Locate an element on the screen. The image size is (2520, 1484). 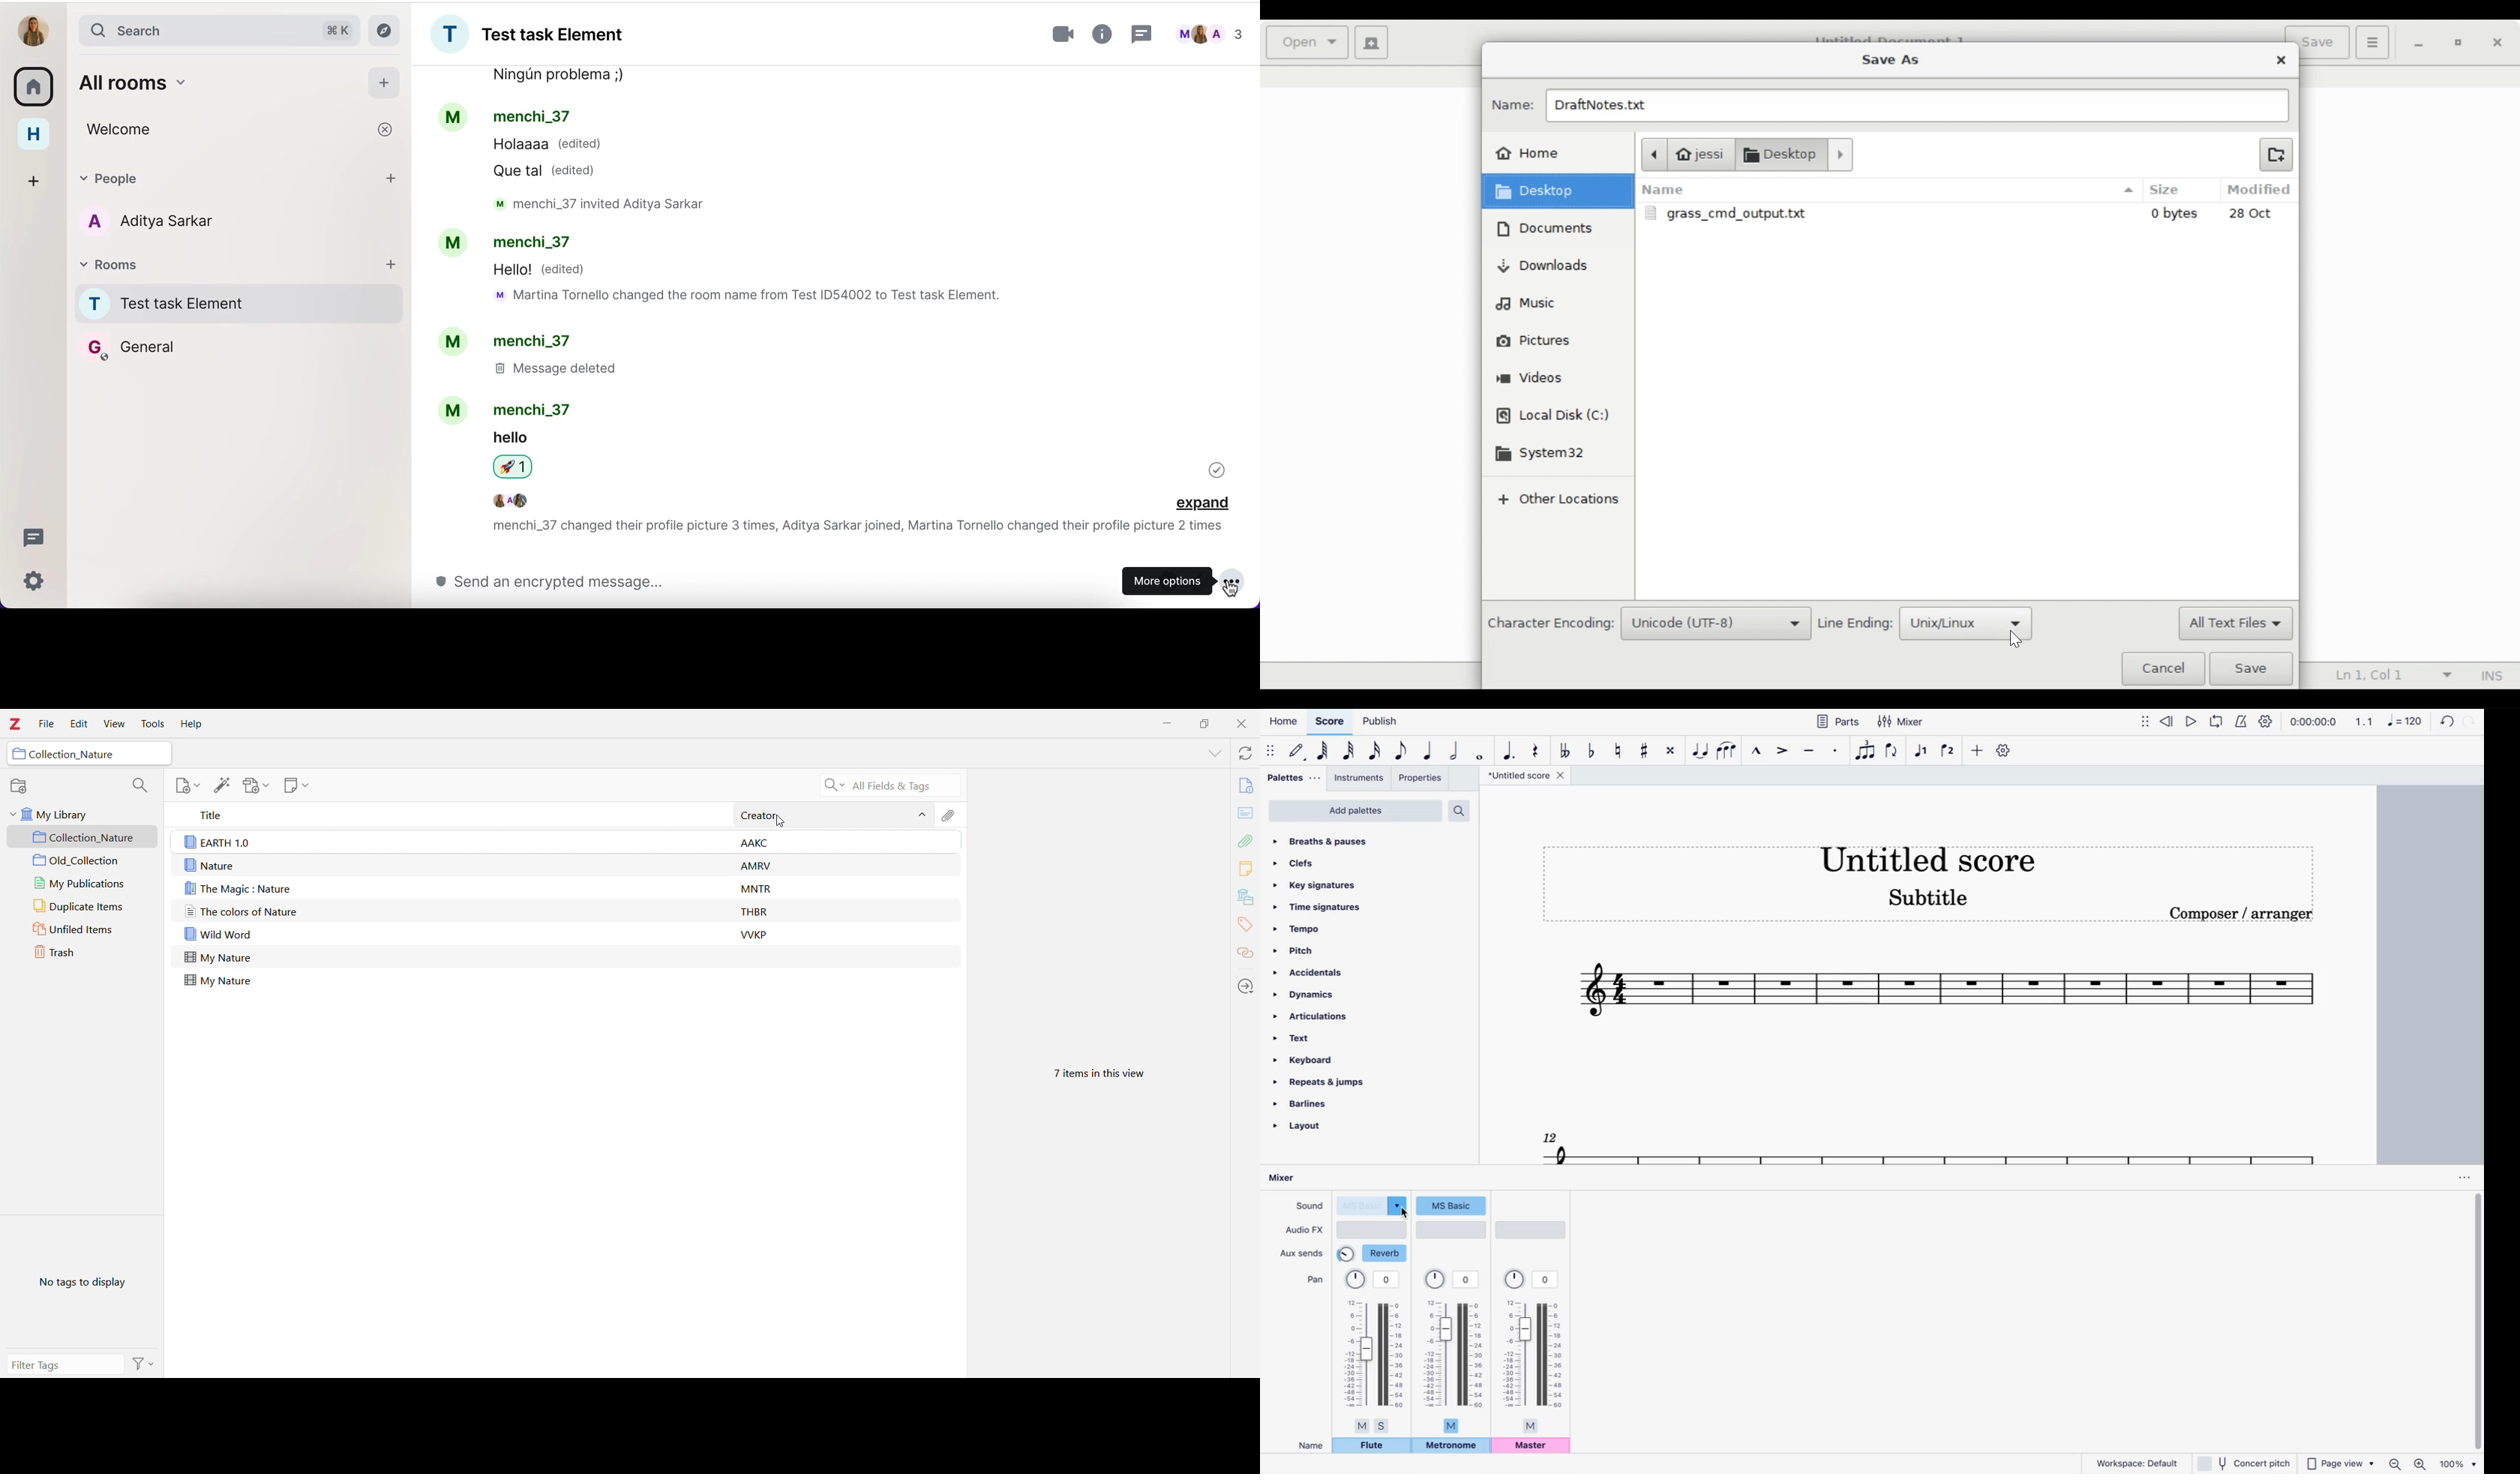
My Library is located at coordinates (89, 814).